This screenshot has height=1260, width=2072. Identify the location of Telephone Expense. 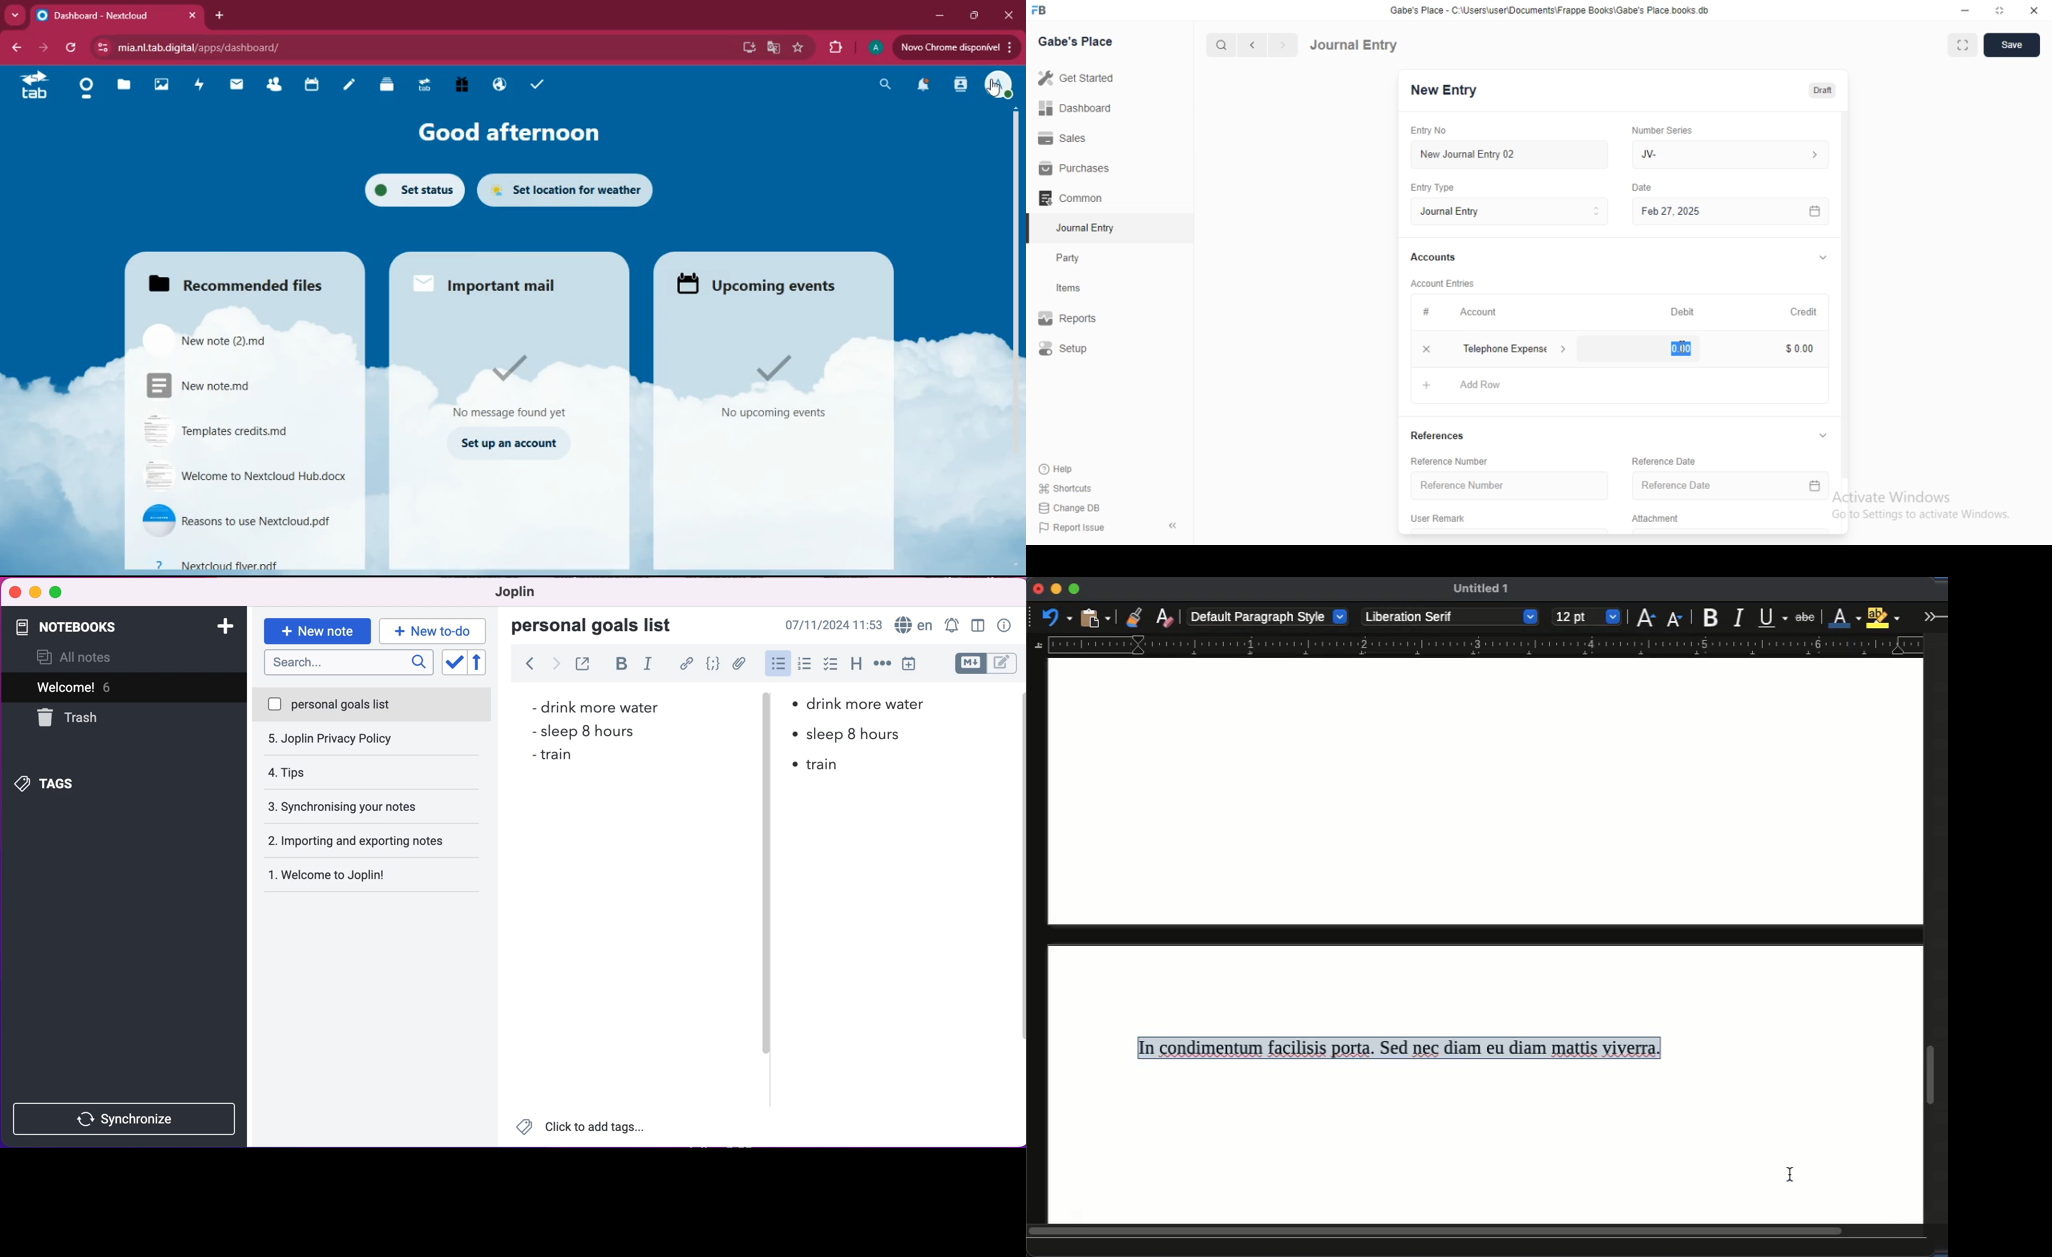
(1516, 347).